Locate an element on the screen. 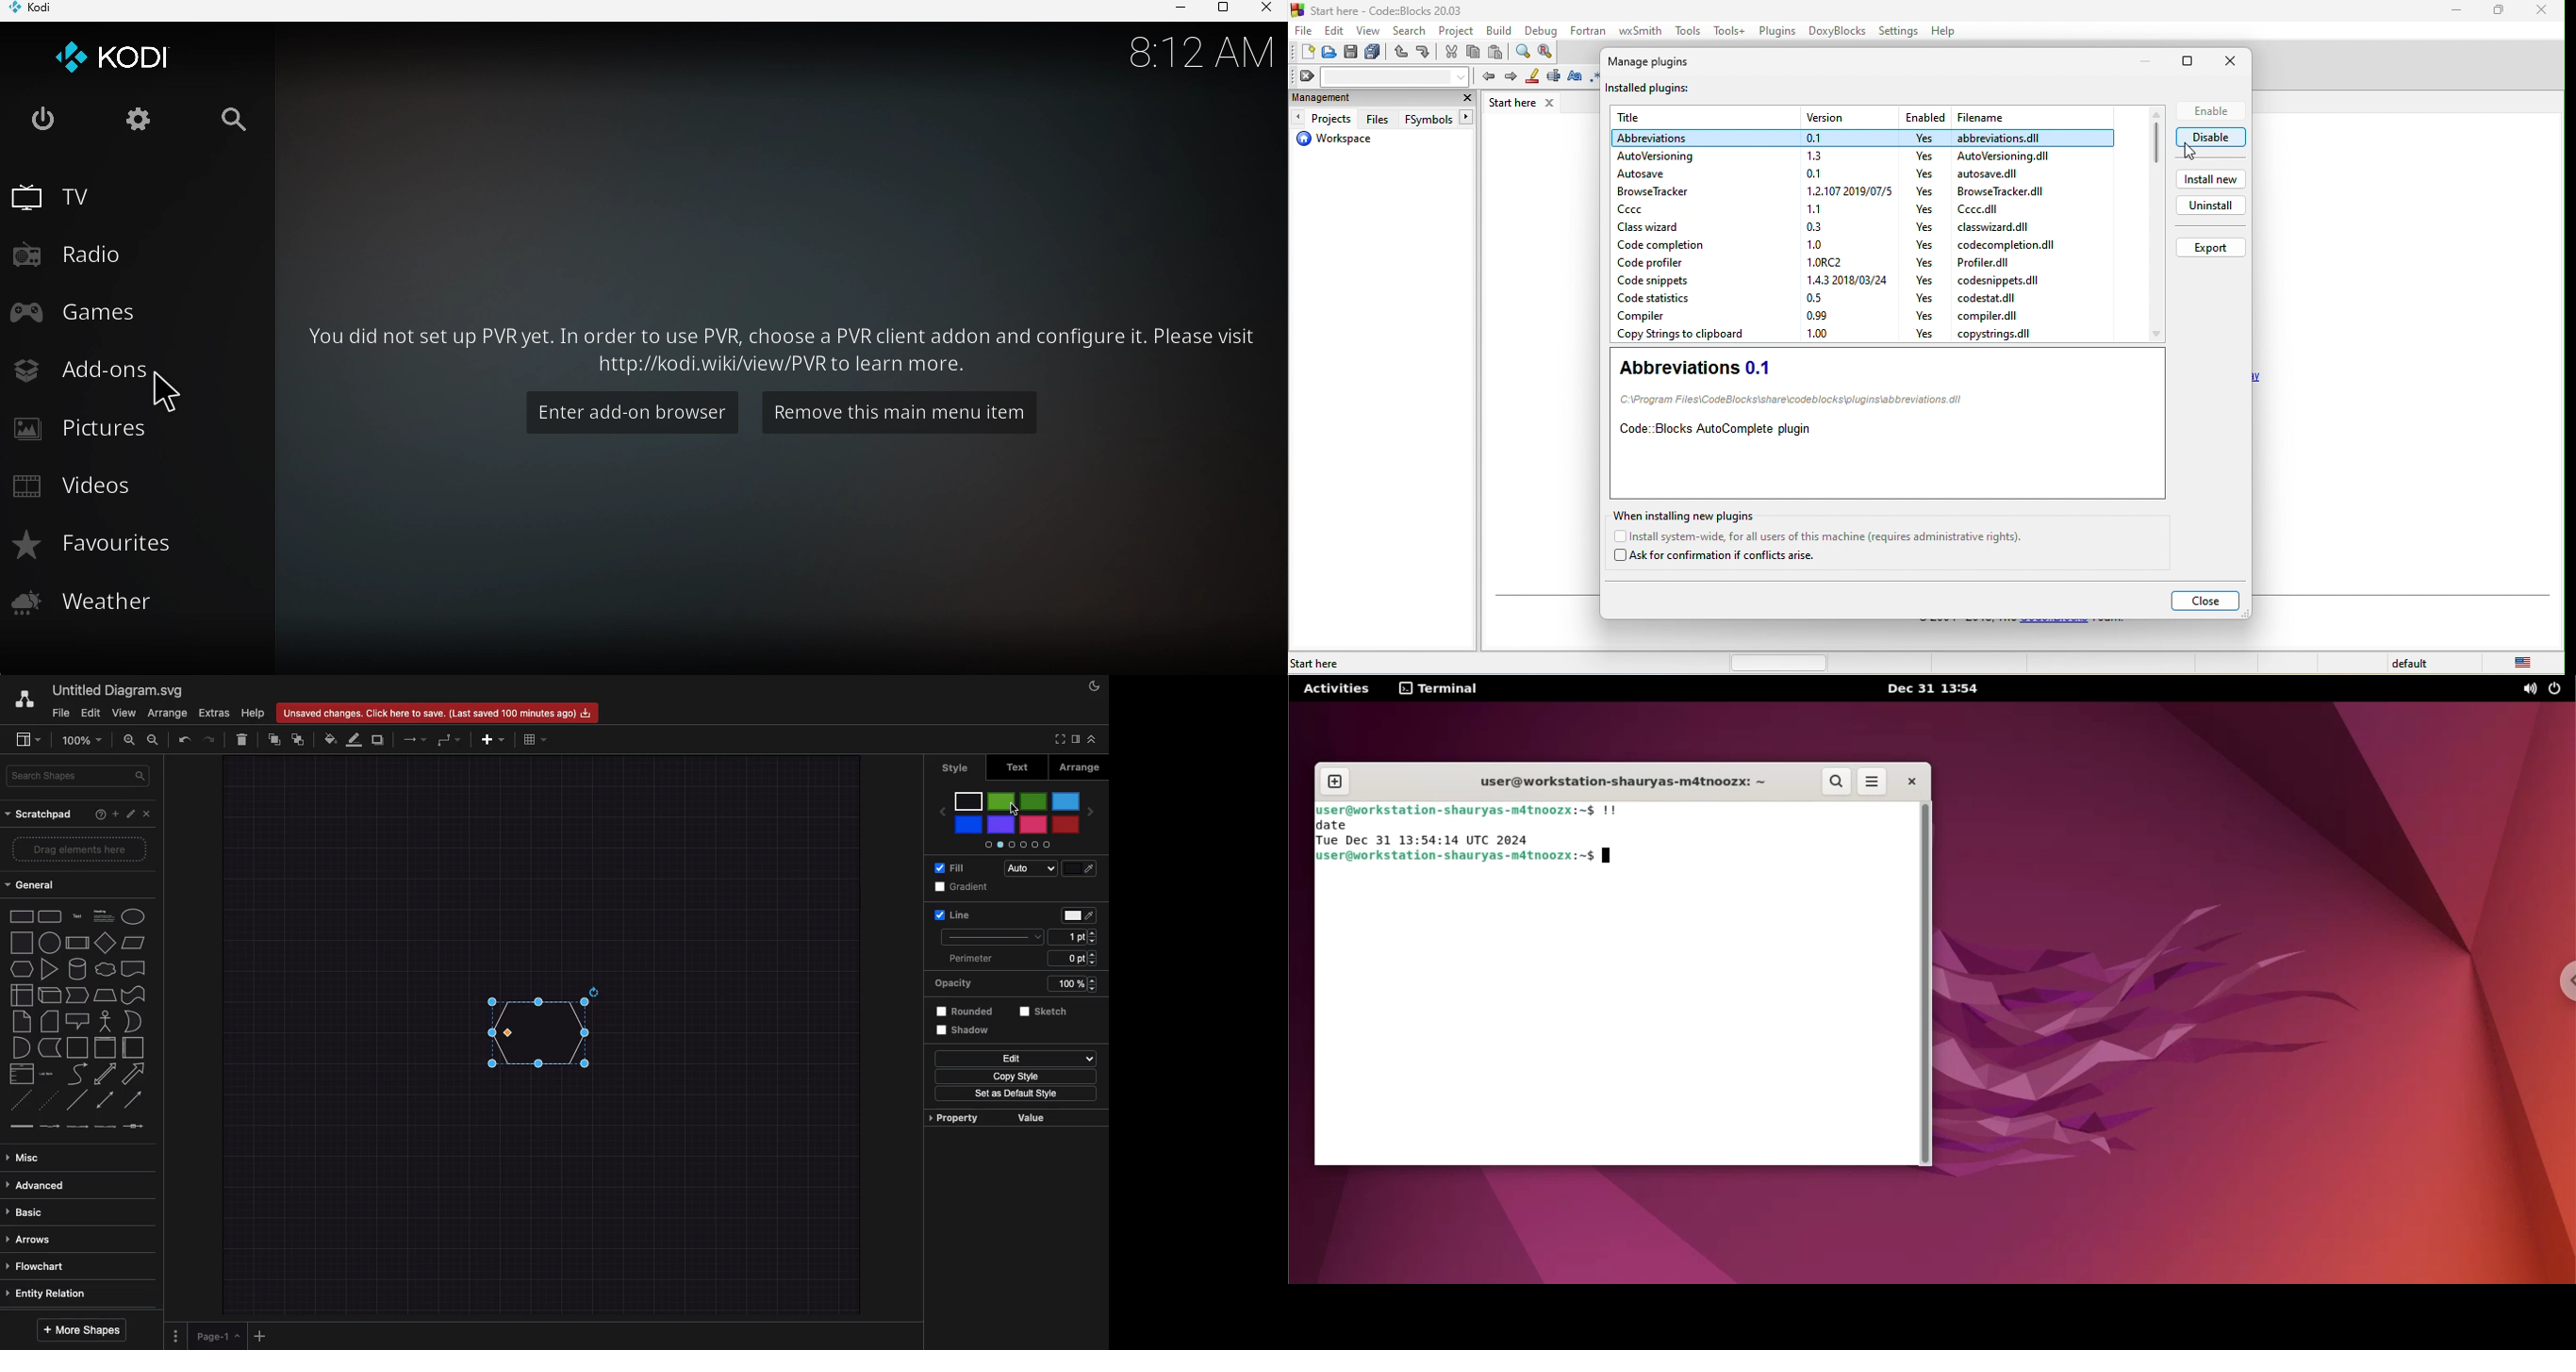 The image size is (2576, 1372). file is located at coordinates (1304, 29).